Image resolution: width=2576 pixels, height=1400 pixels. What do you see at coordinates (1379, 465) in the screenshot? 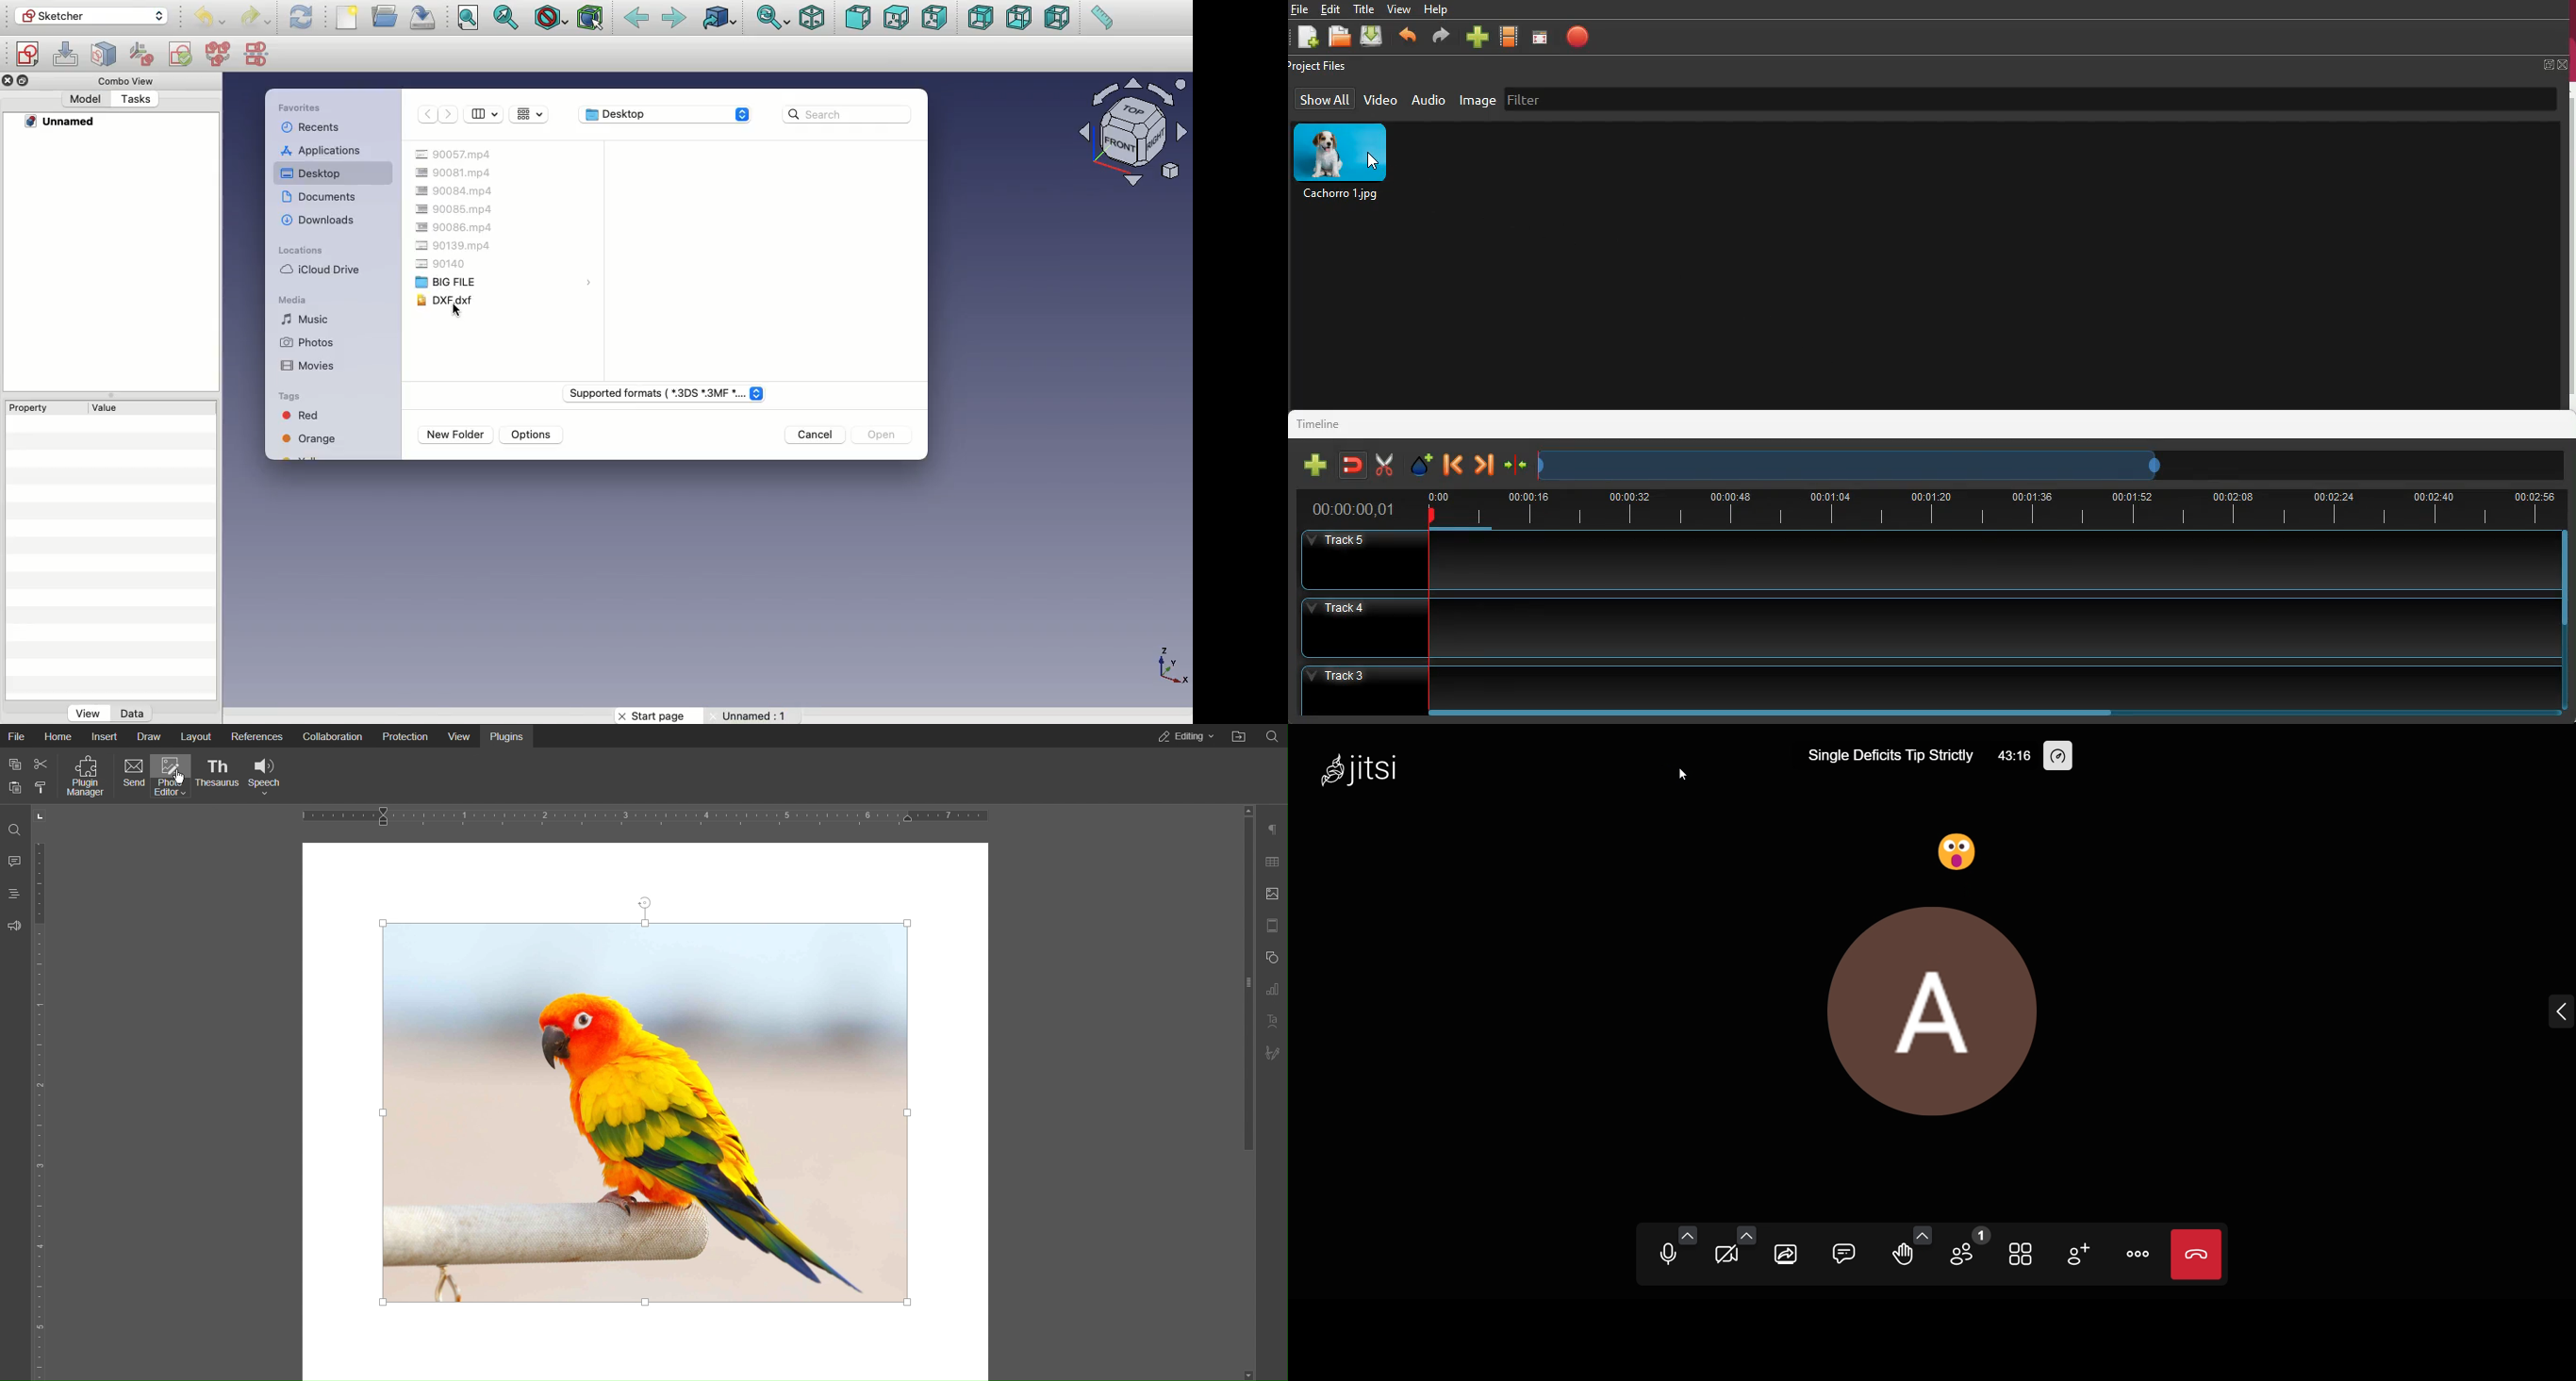
I see `cut` at bounding box center [1379, 465].